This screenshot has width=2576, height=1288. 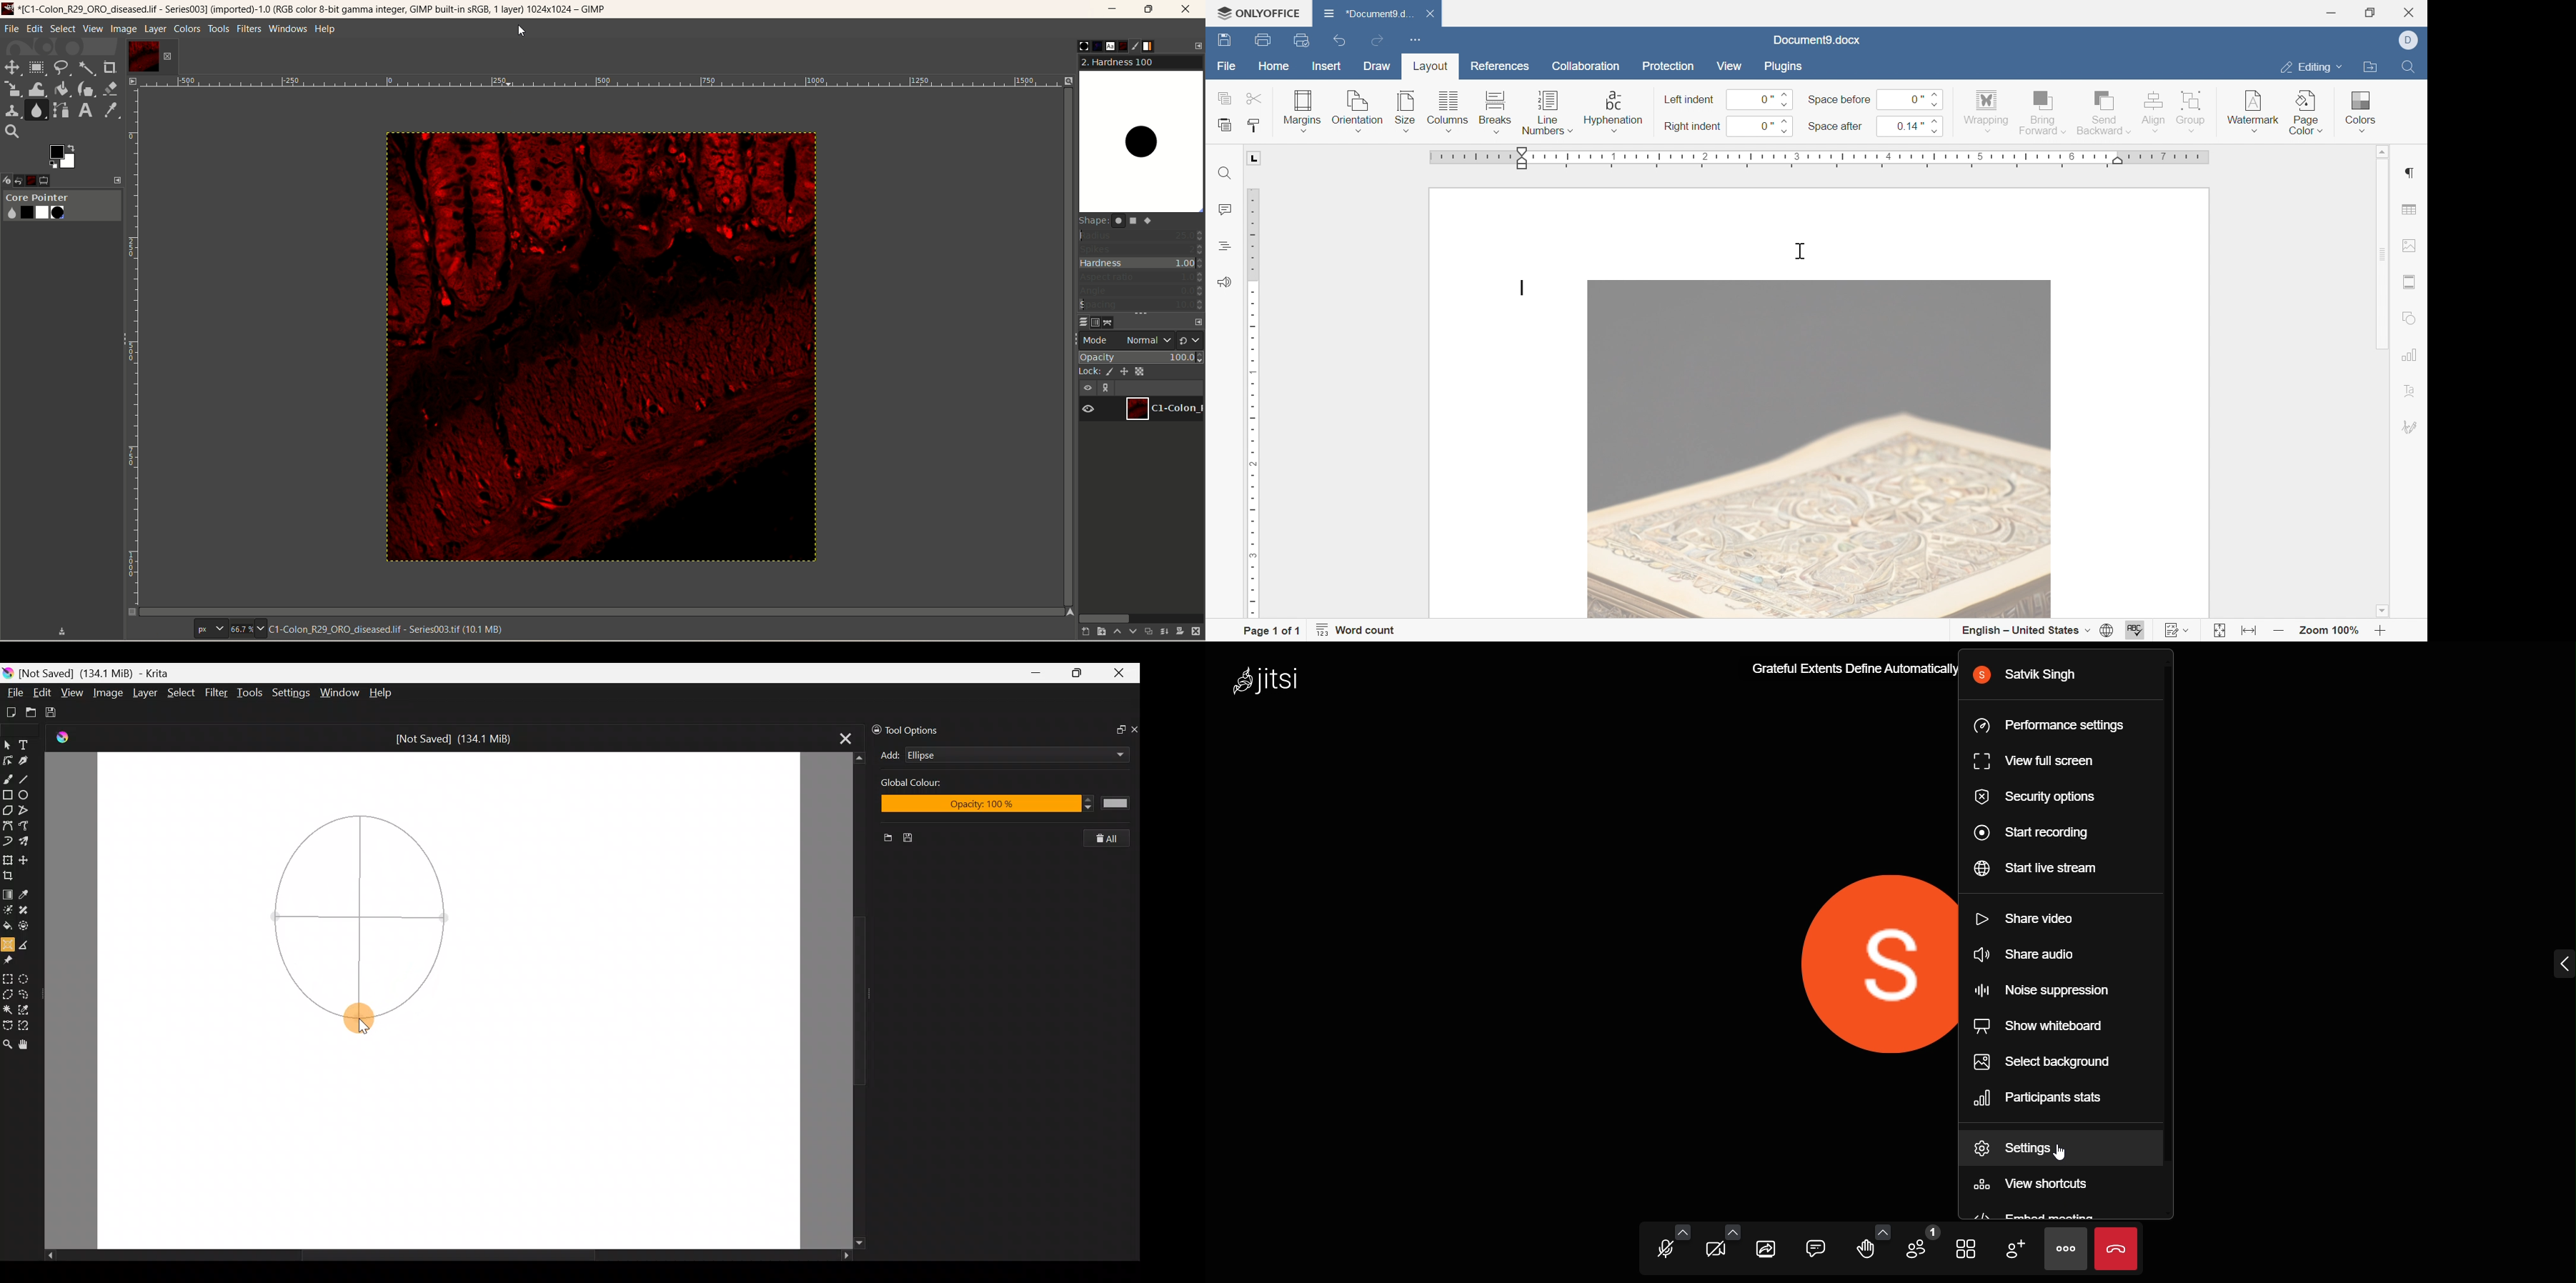 What do you see at coordinates (8, 893) in the screenshot?
I see `Draw a gradient` at bounding box center [8, 893].